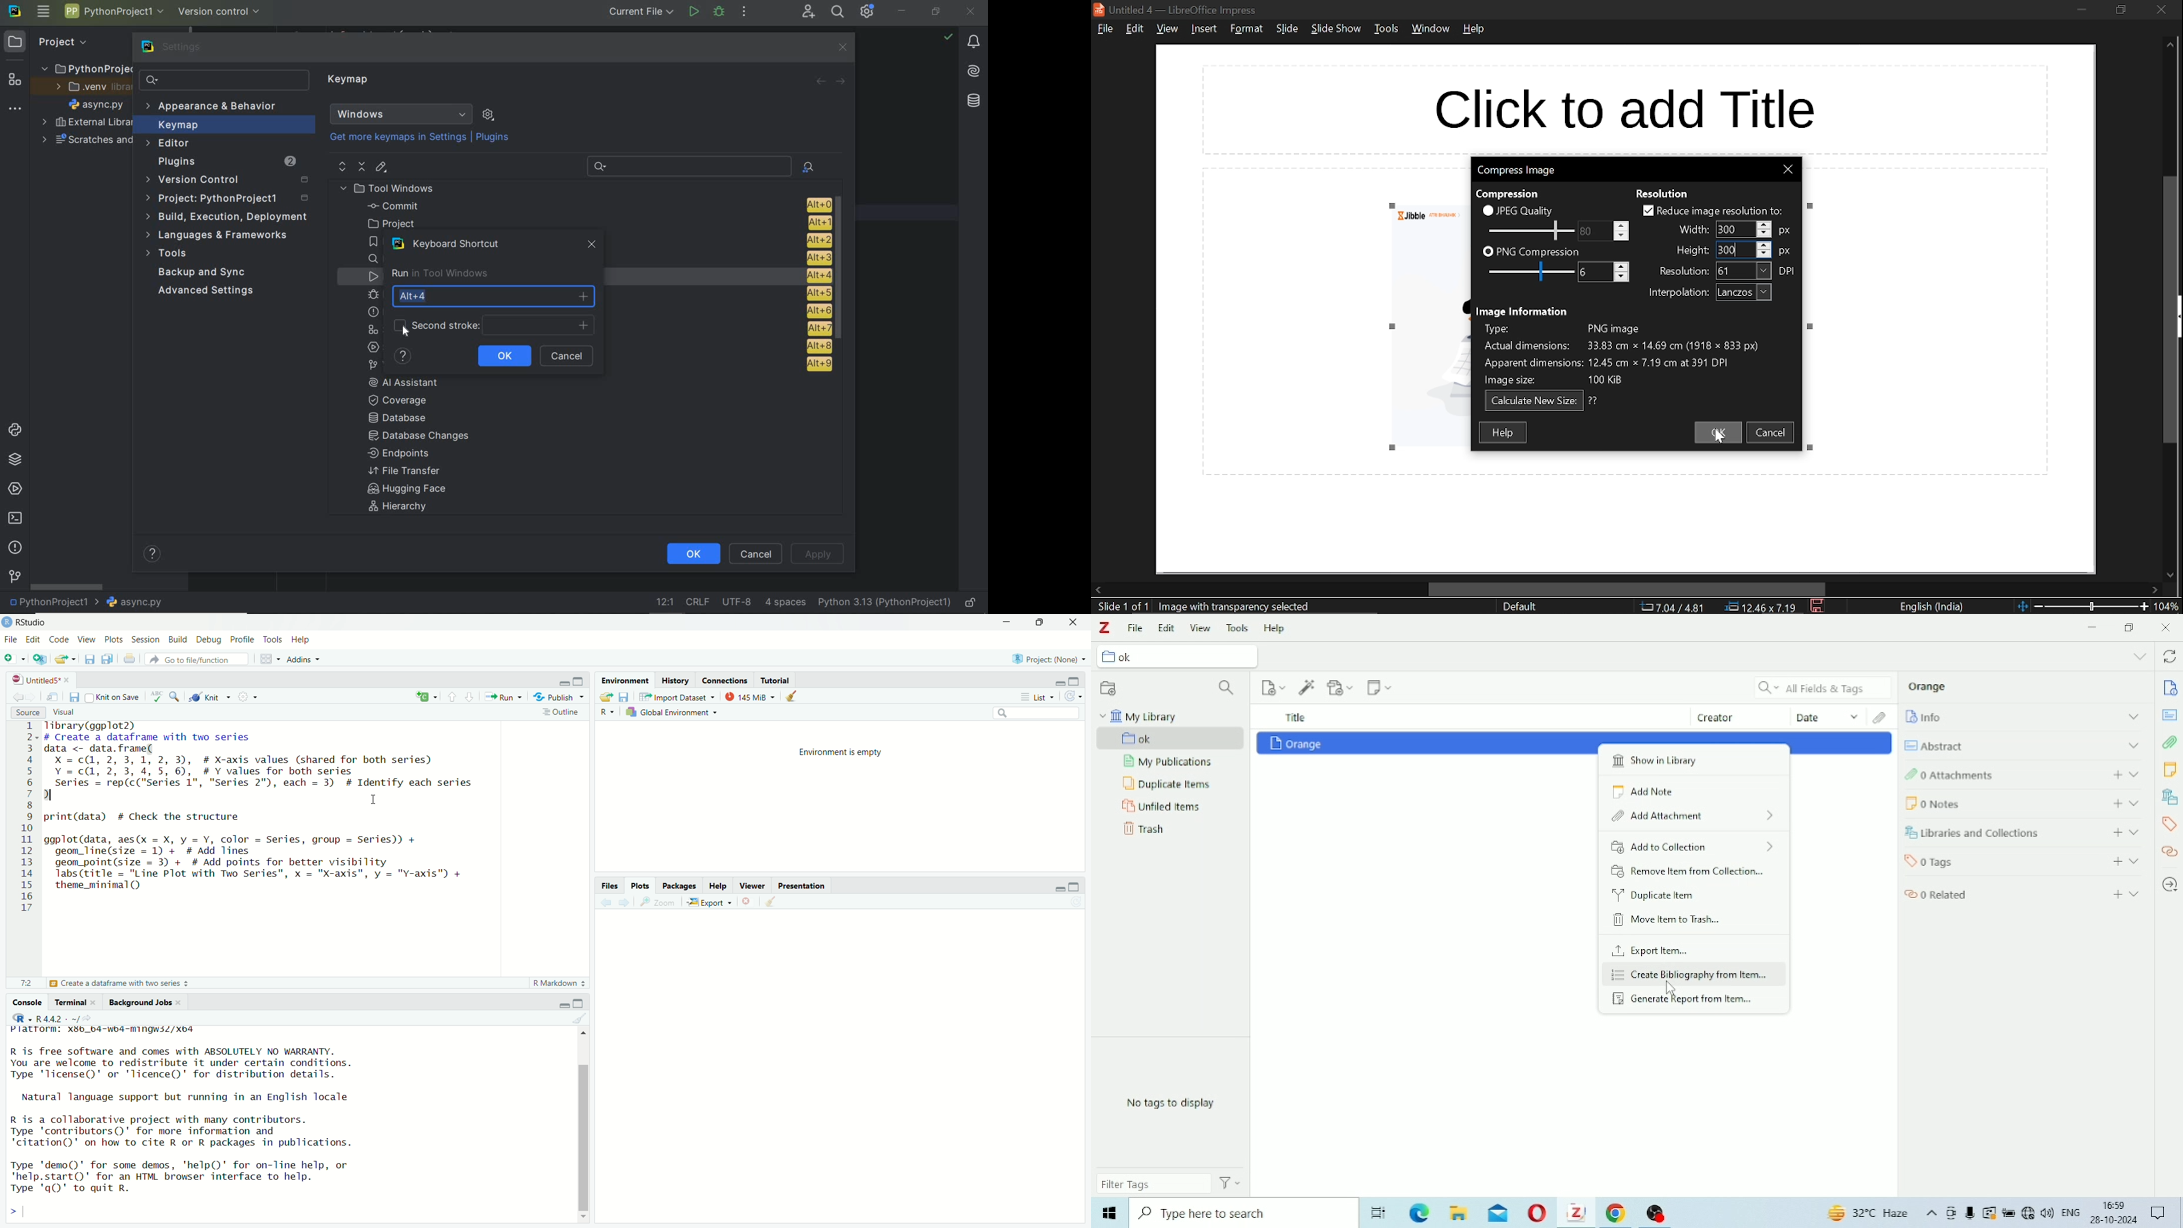  Describe the element at coordinates (68, 712) in the screenshot. I see `Visual` at that location.